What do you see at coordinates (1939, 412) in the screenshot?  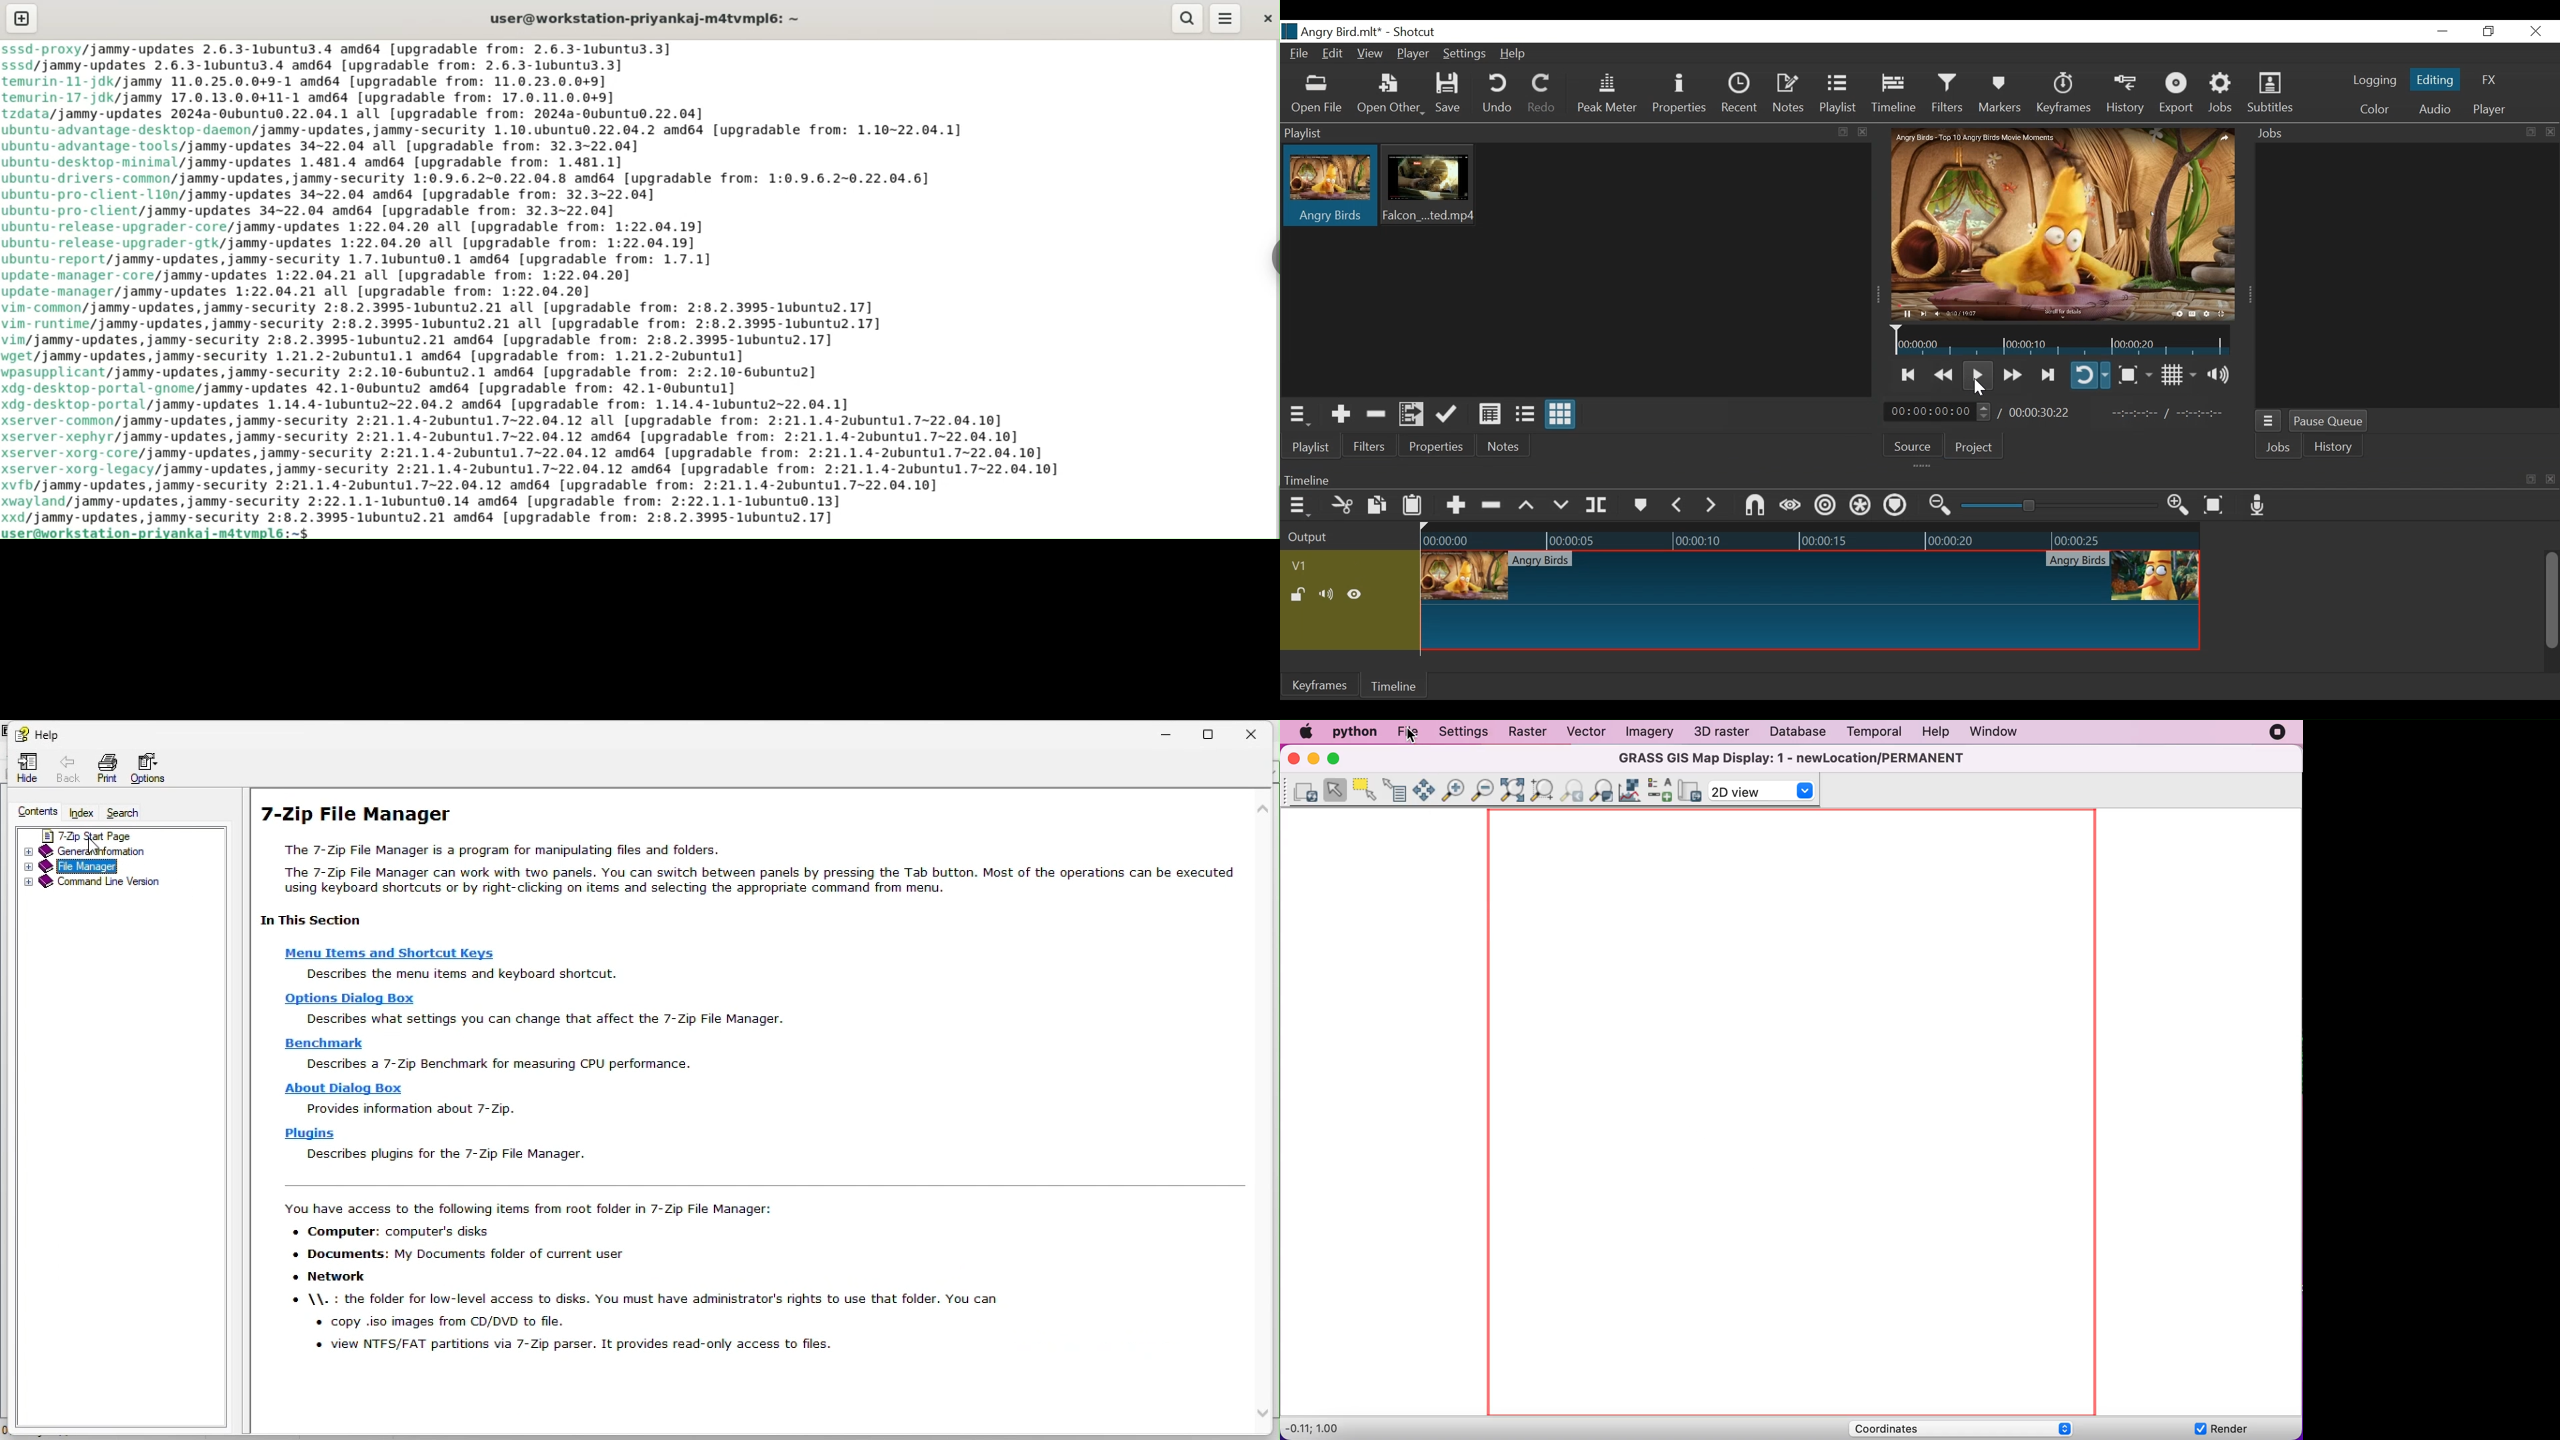 I see `Current position` at bounding box center [1939, 412].